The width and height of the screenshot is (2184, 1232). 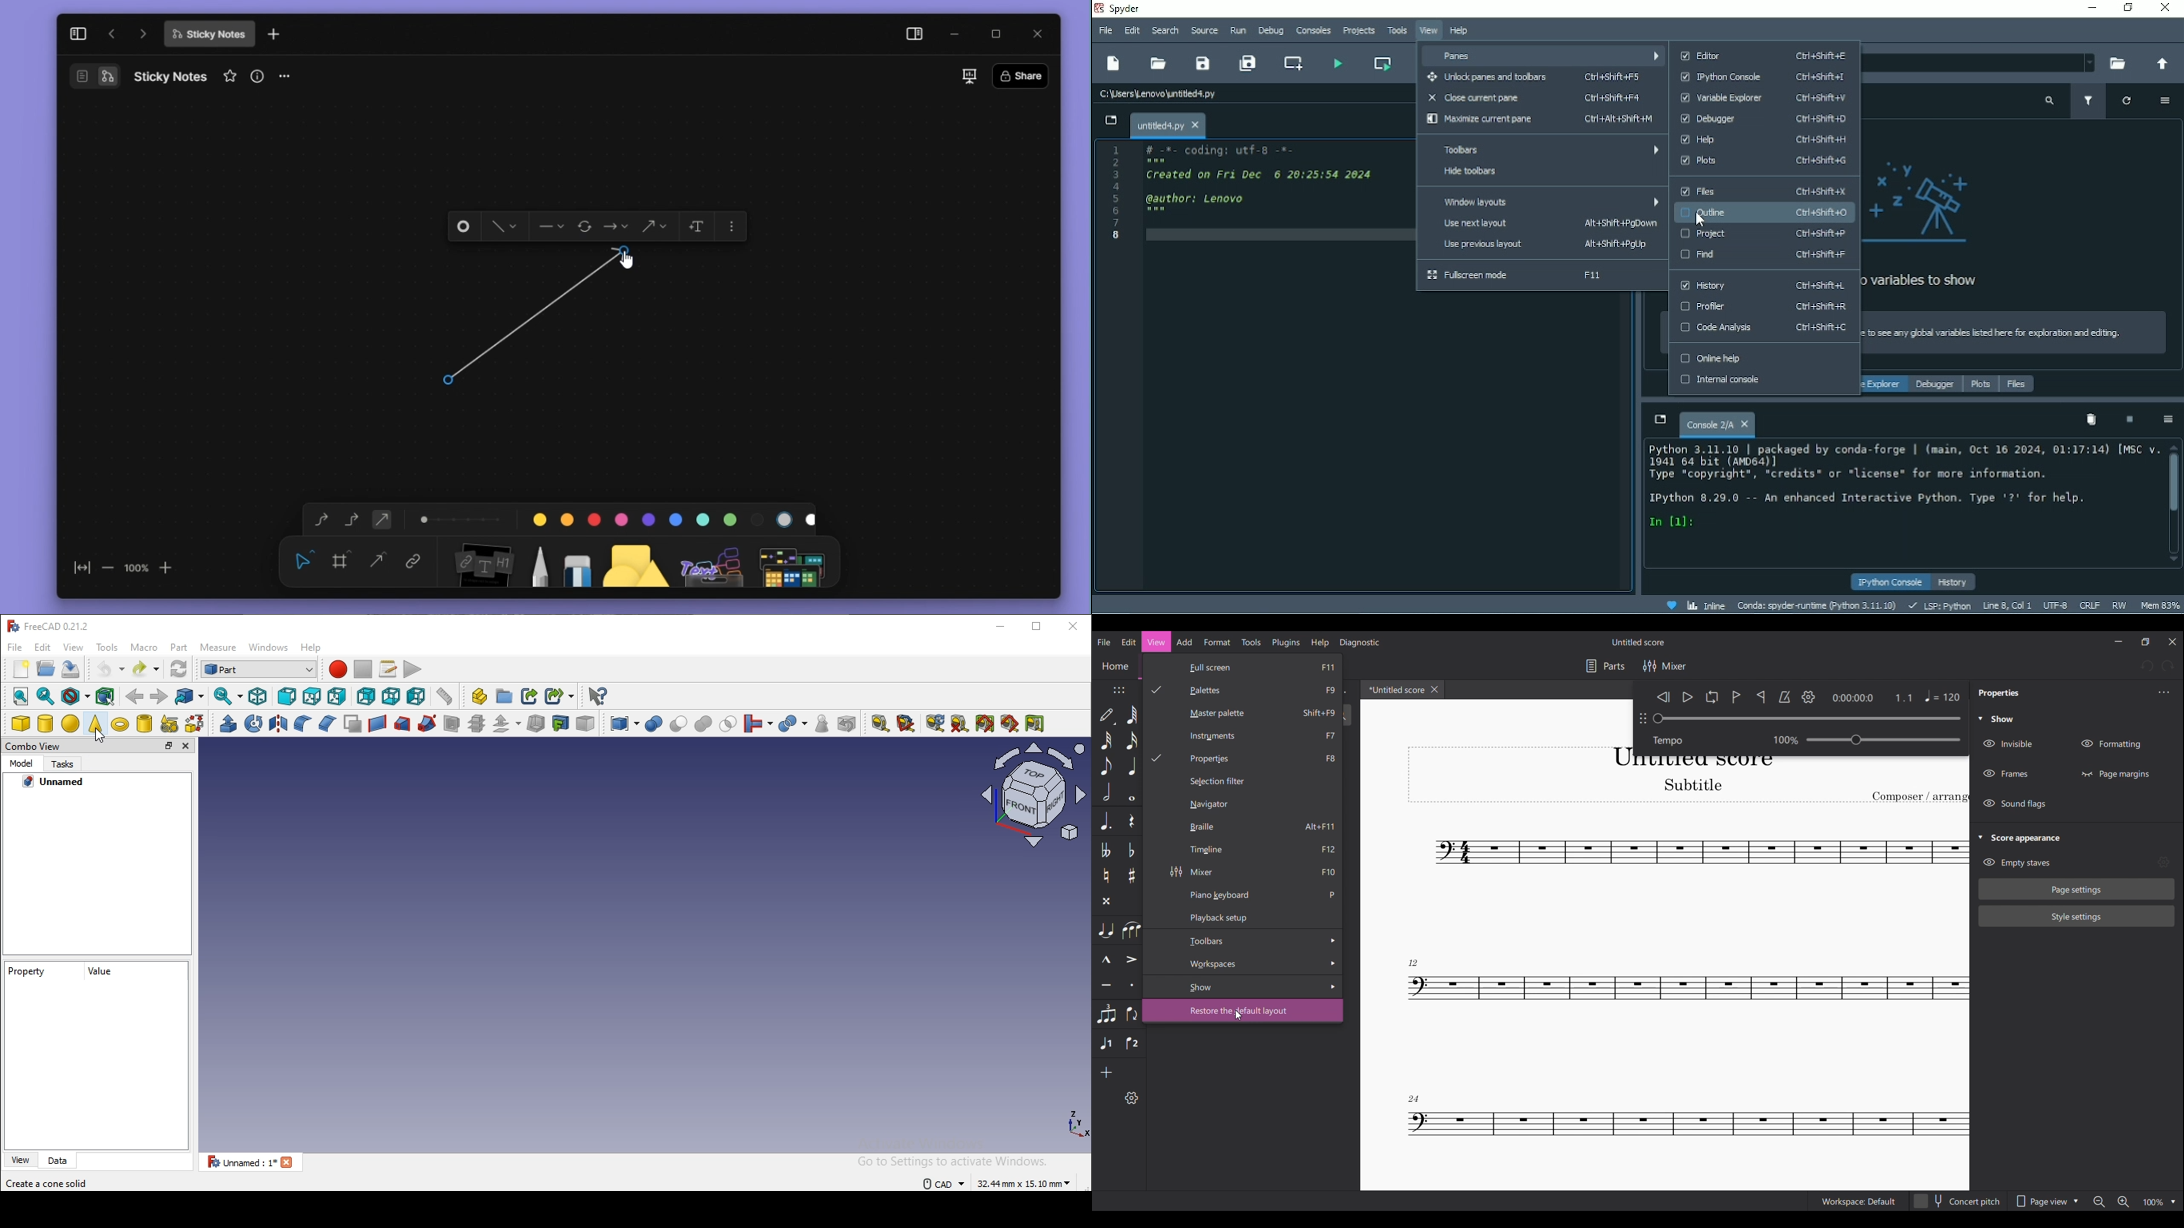 What do you see at coordinates (1702, 218) in the screenshot?
I see `Cursor` at bounding box center [1702, 218].